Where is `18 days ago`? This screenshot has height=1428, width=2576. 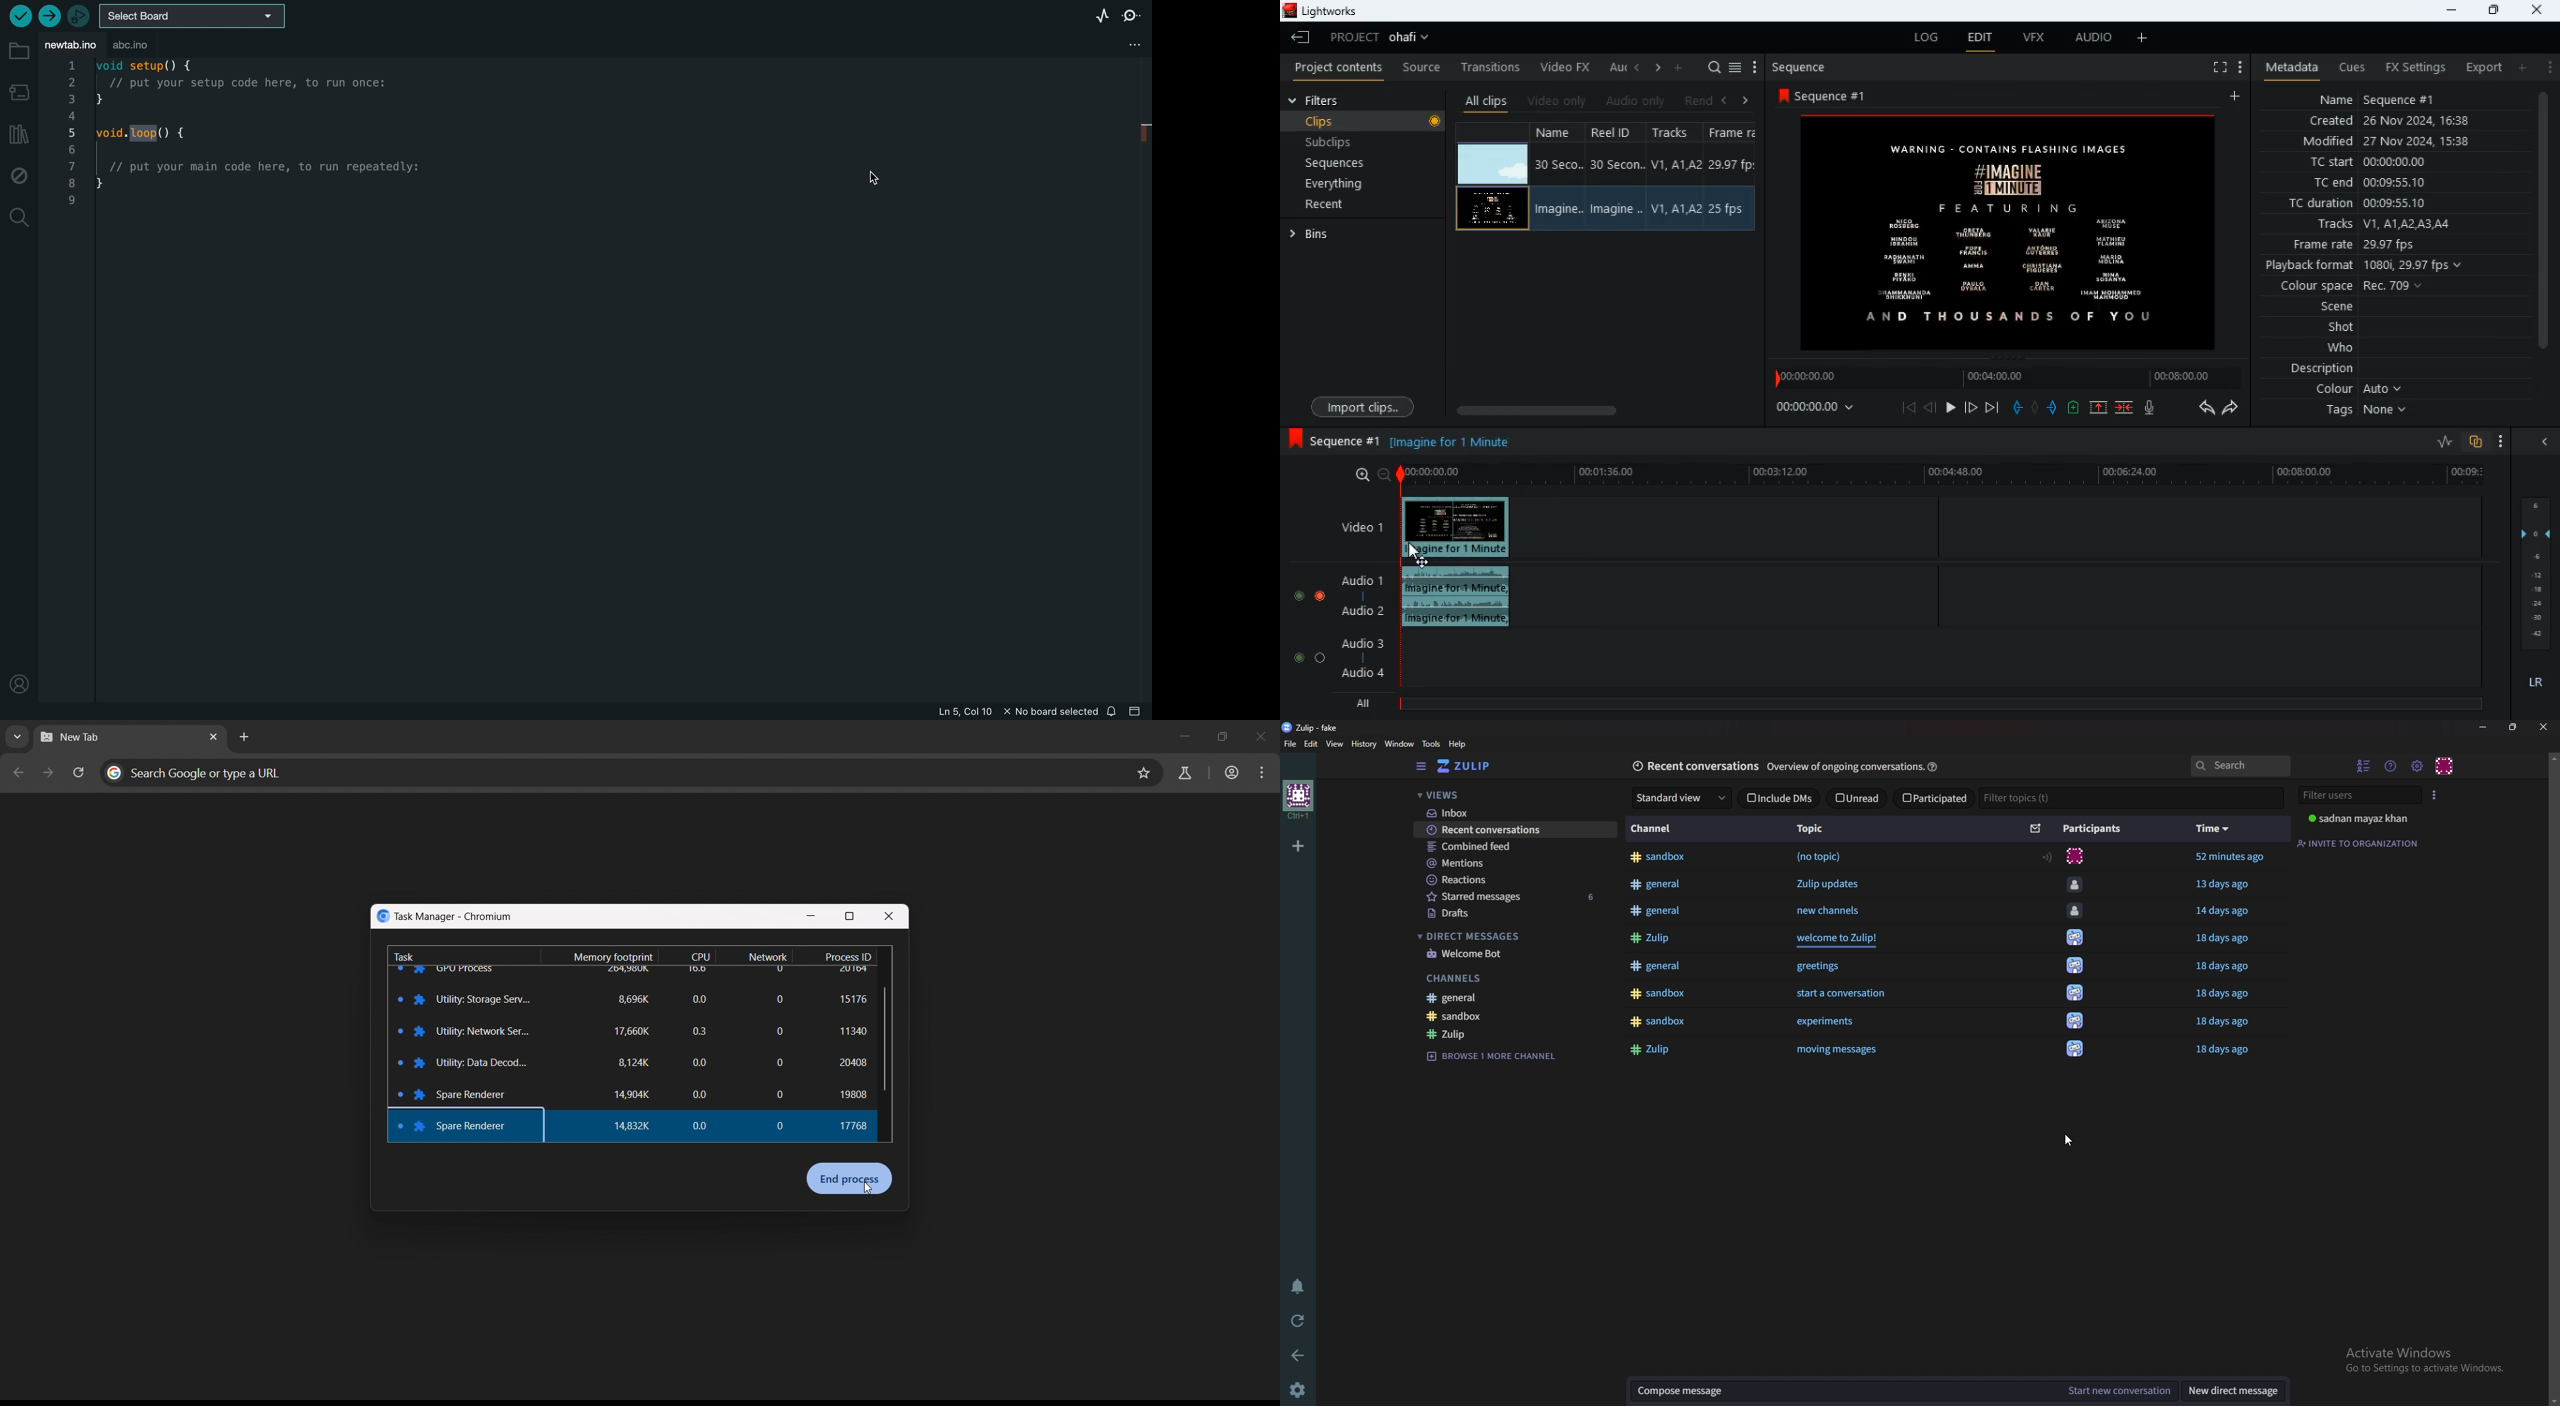 18 days ago is located at coordinates (2225, 1055).